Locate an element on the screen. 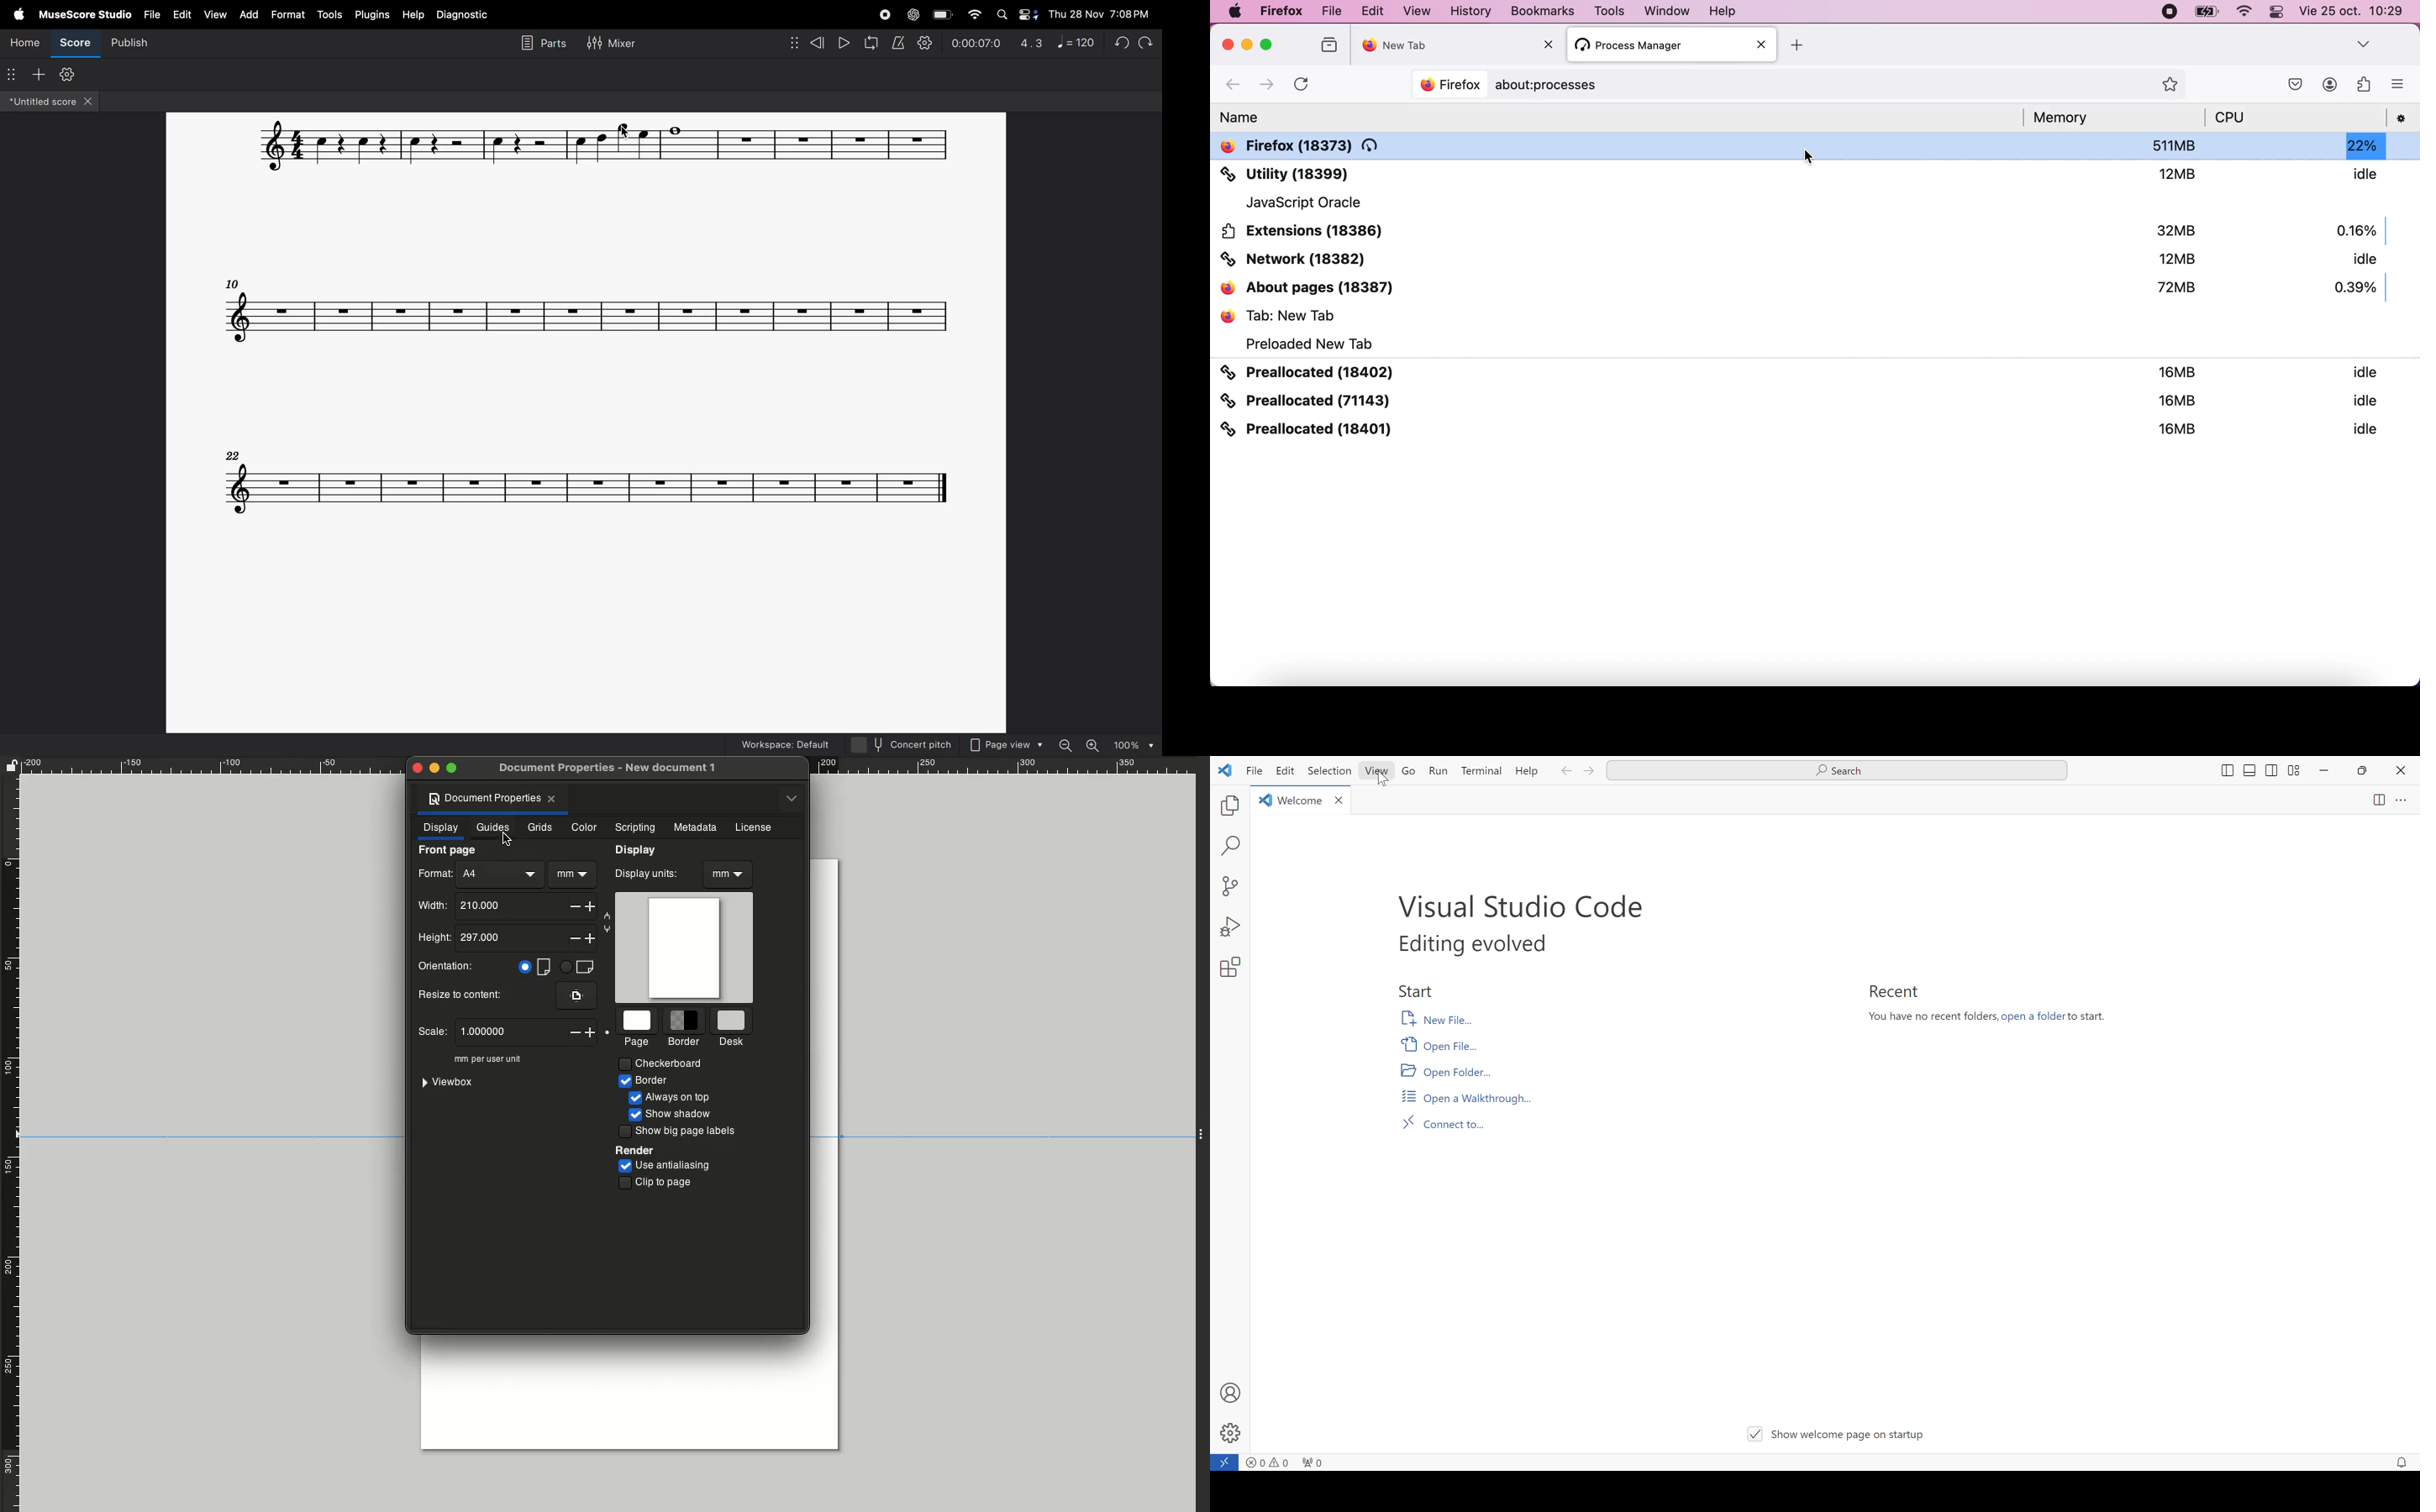  mm per user unit is located at coordinates (486, 1058).